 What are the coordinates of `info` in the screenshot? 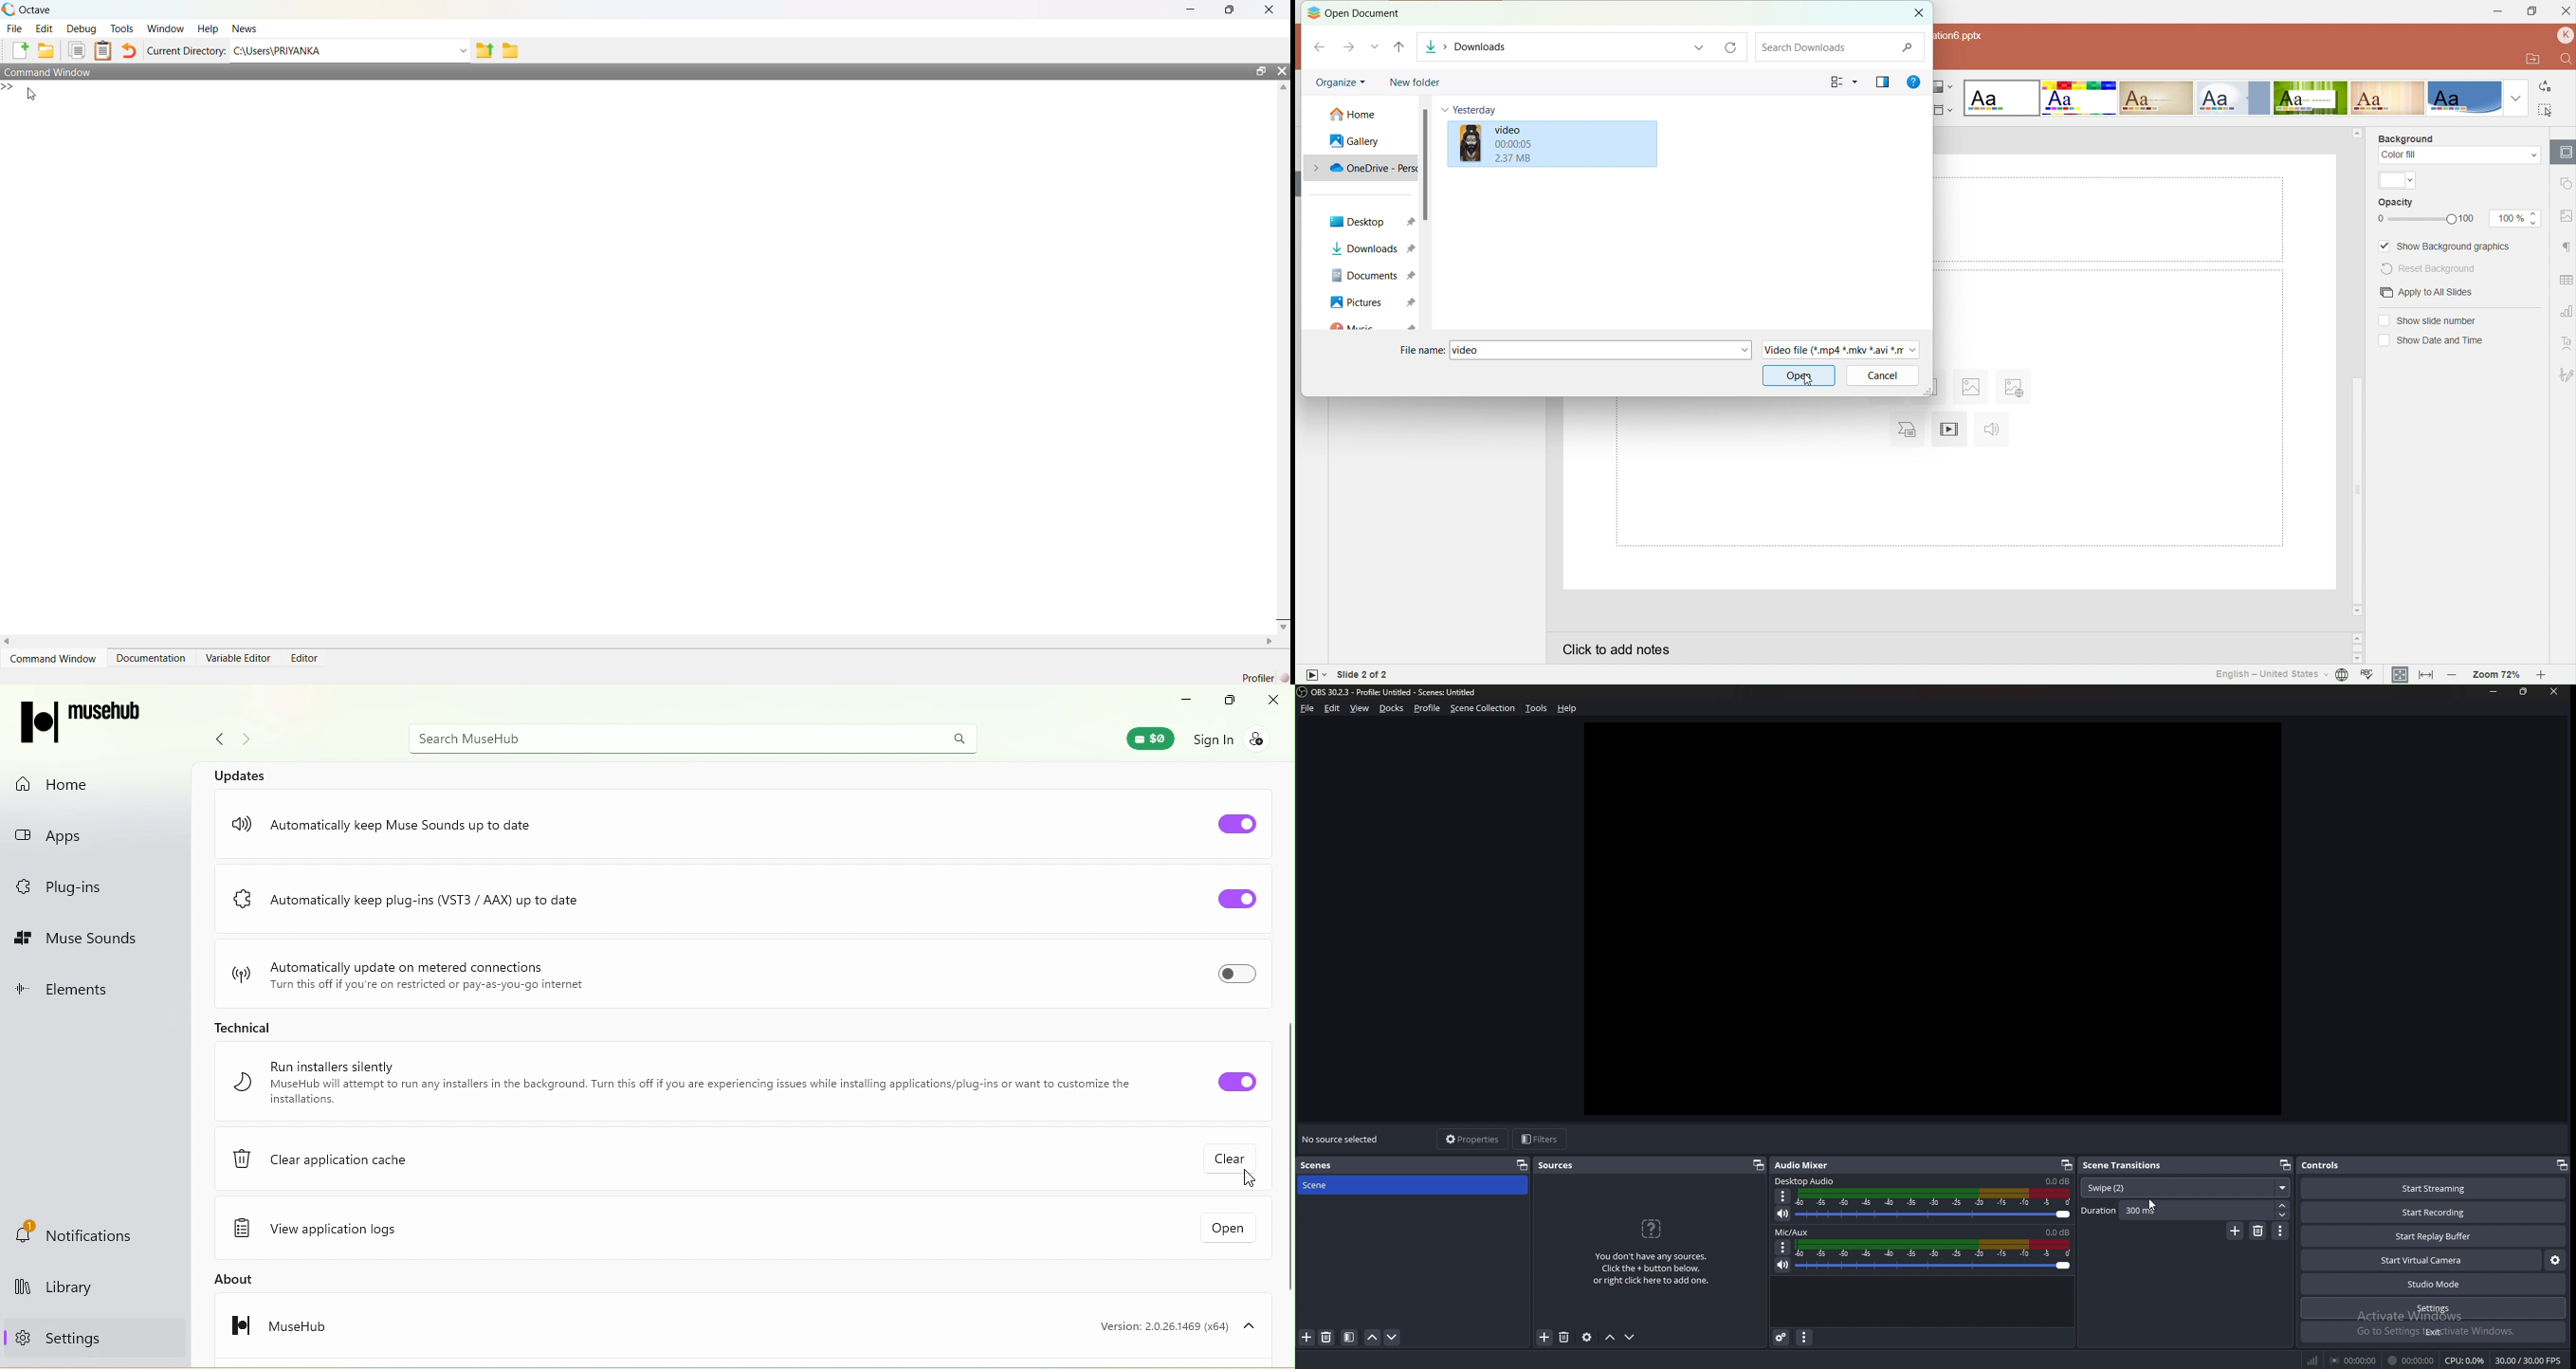 It's located at (1652, 1250).